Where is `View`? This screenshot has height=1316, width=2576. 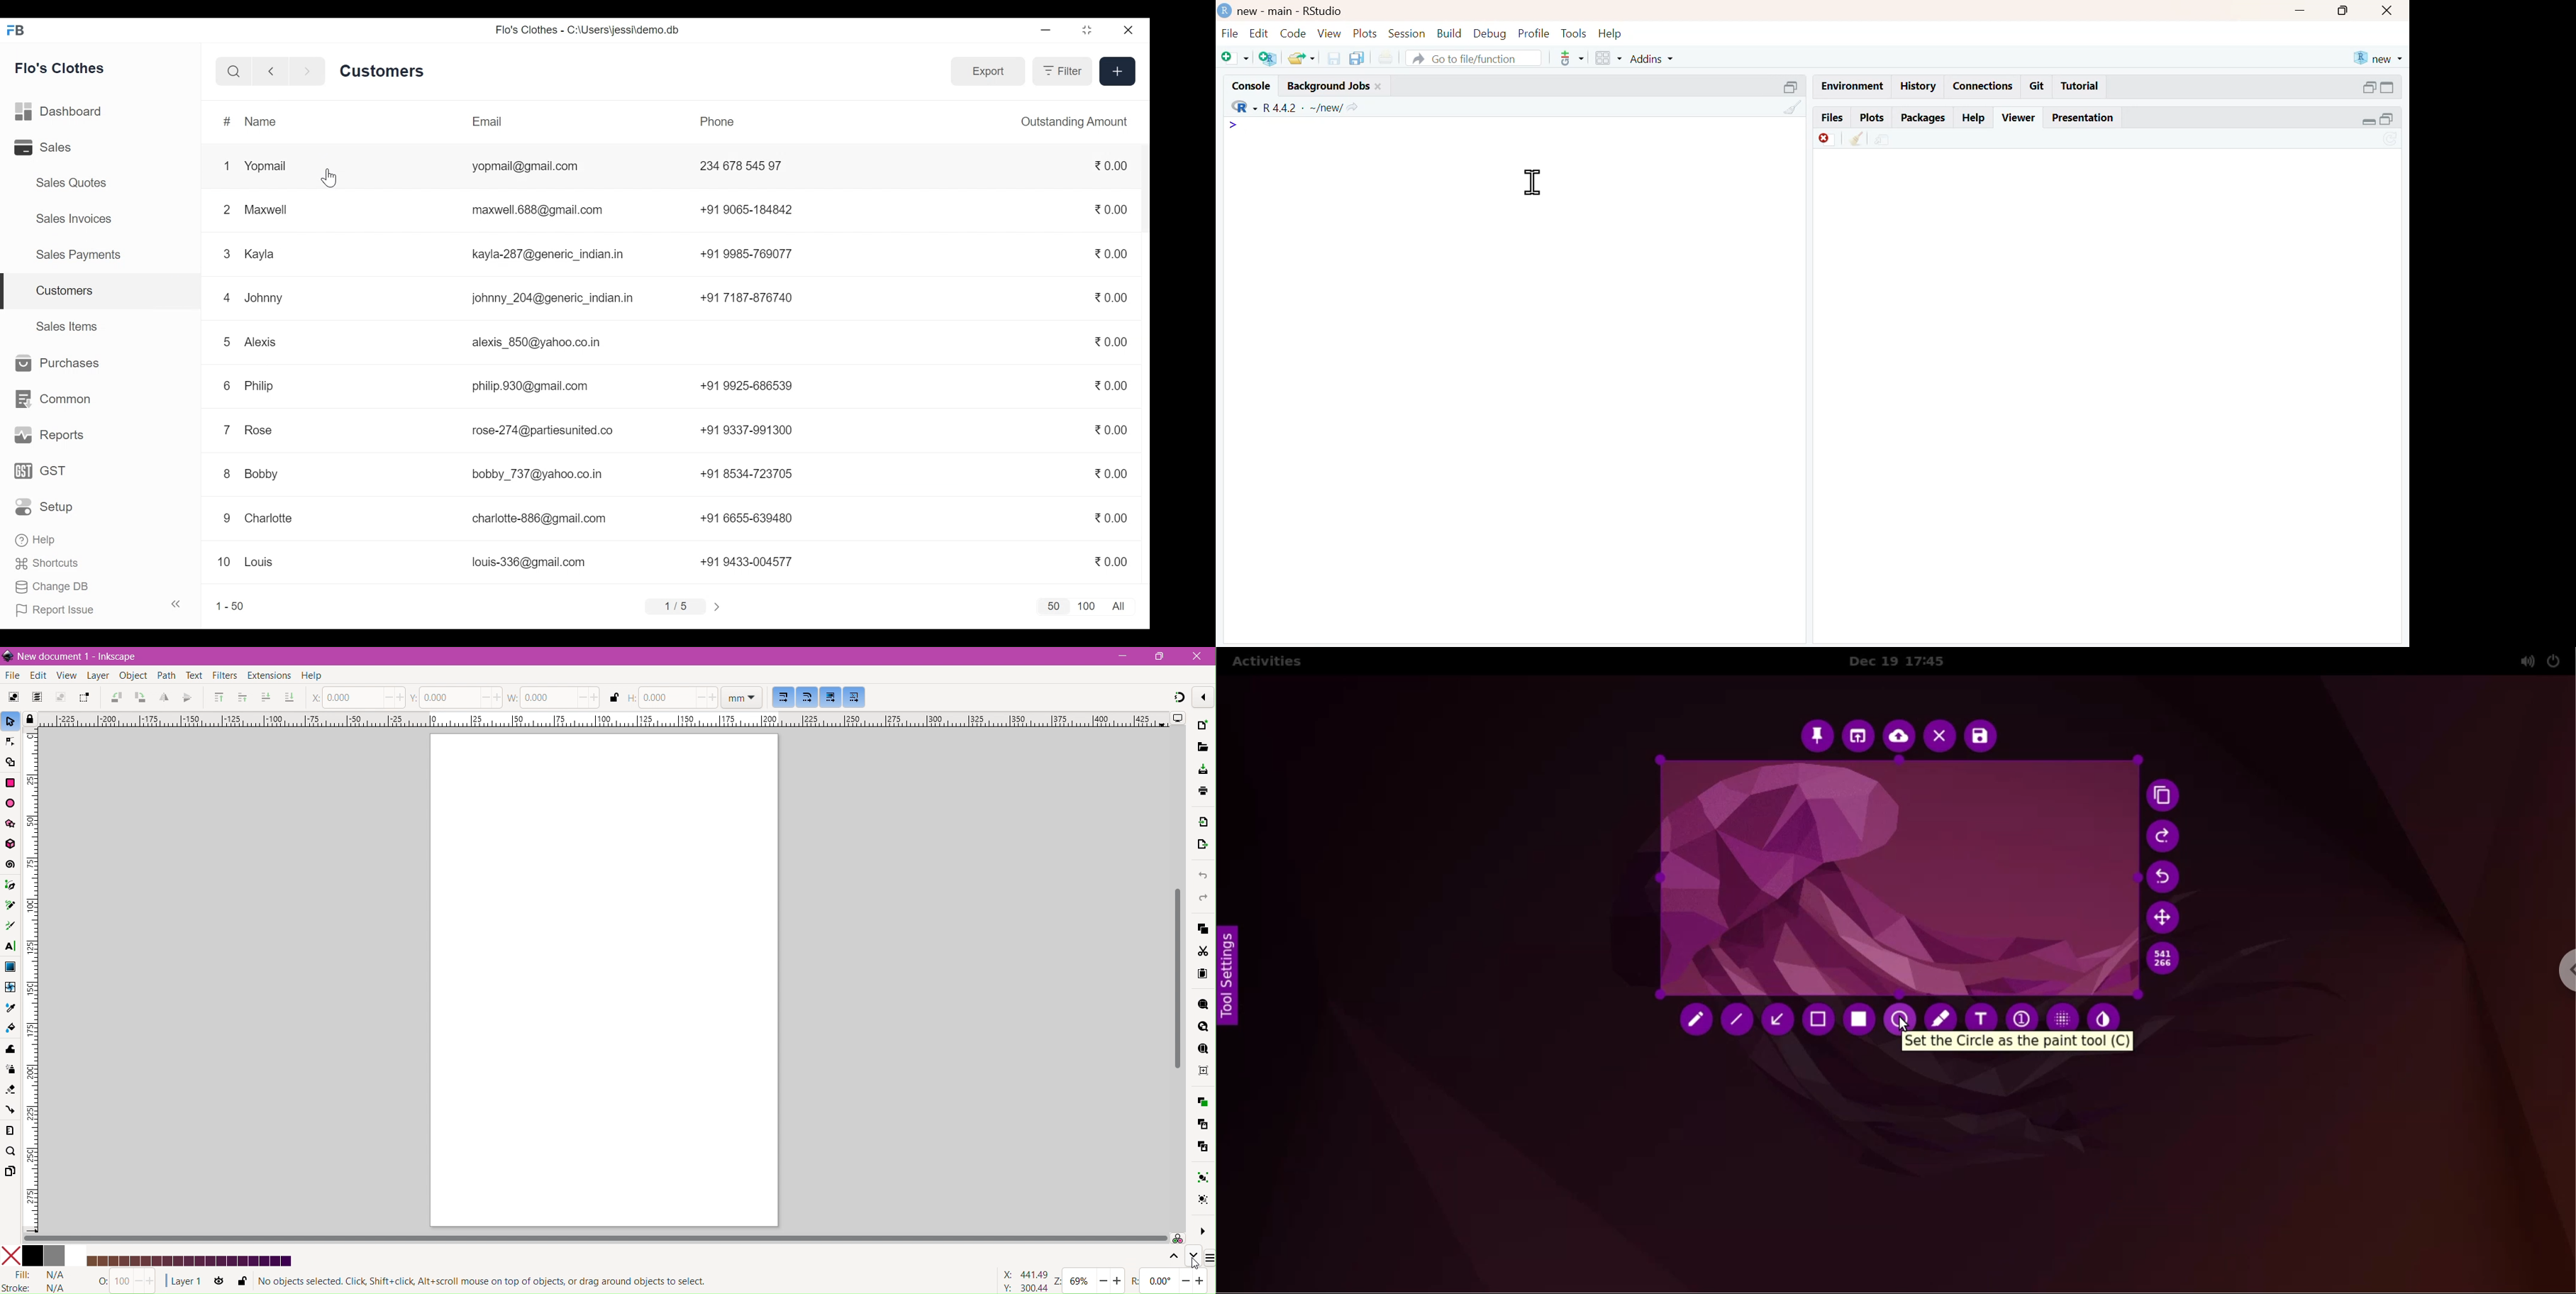
View is located at coordinates (65, 676).